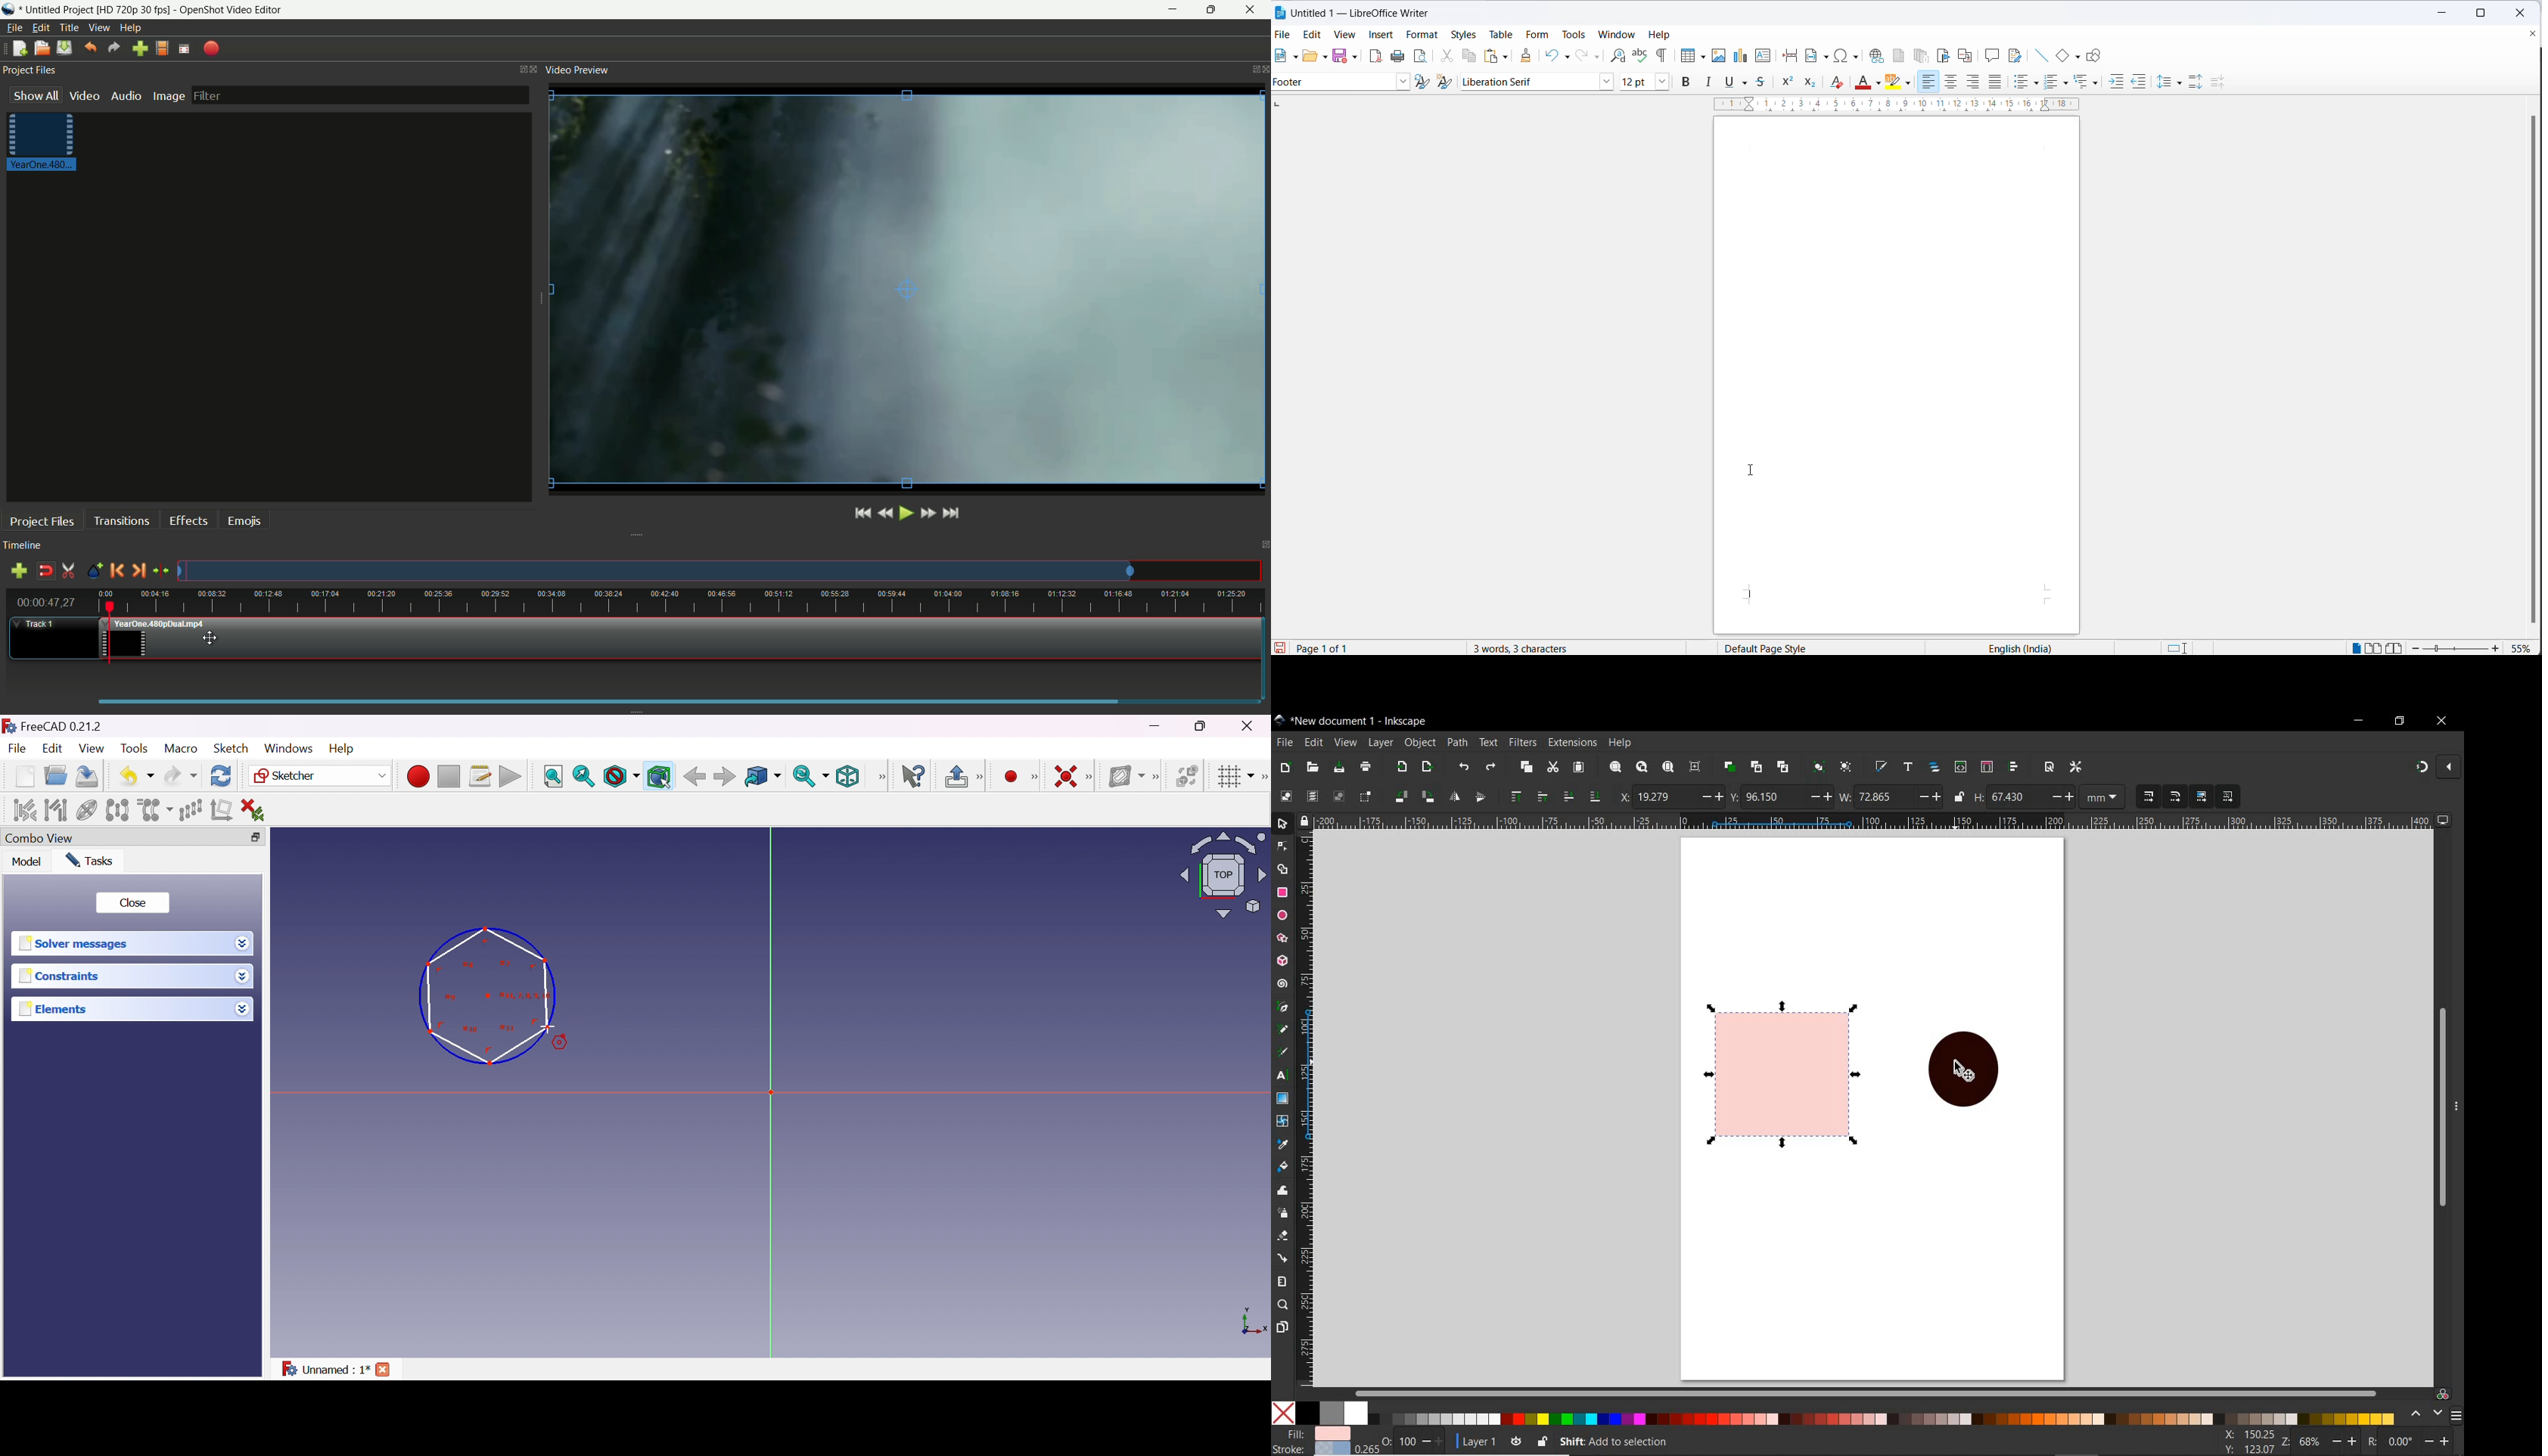  I want to click on Restore down, so click(262, 837).